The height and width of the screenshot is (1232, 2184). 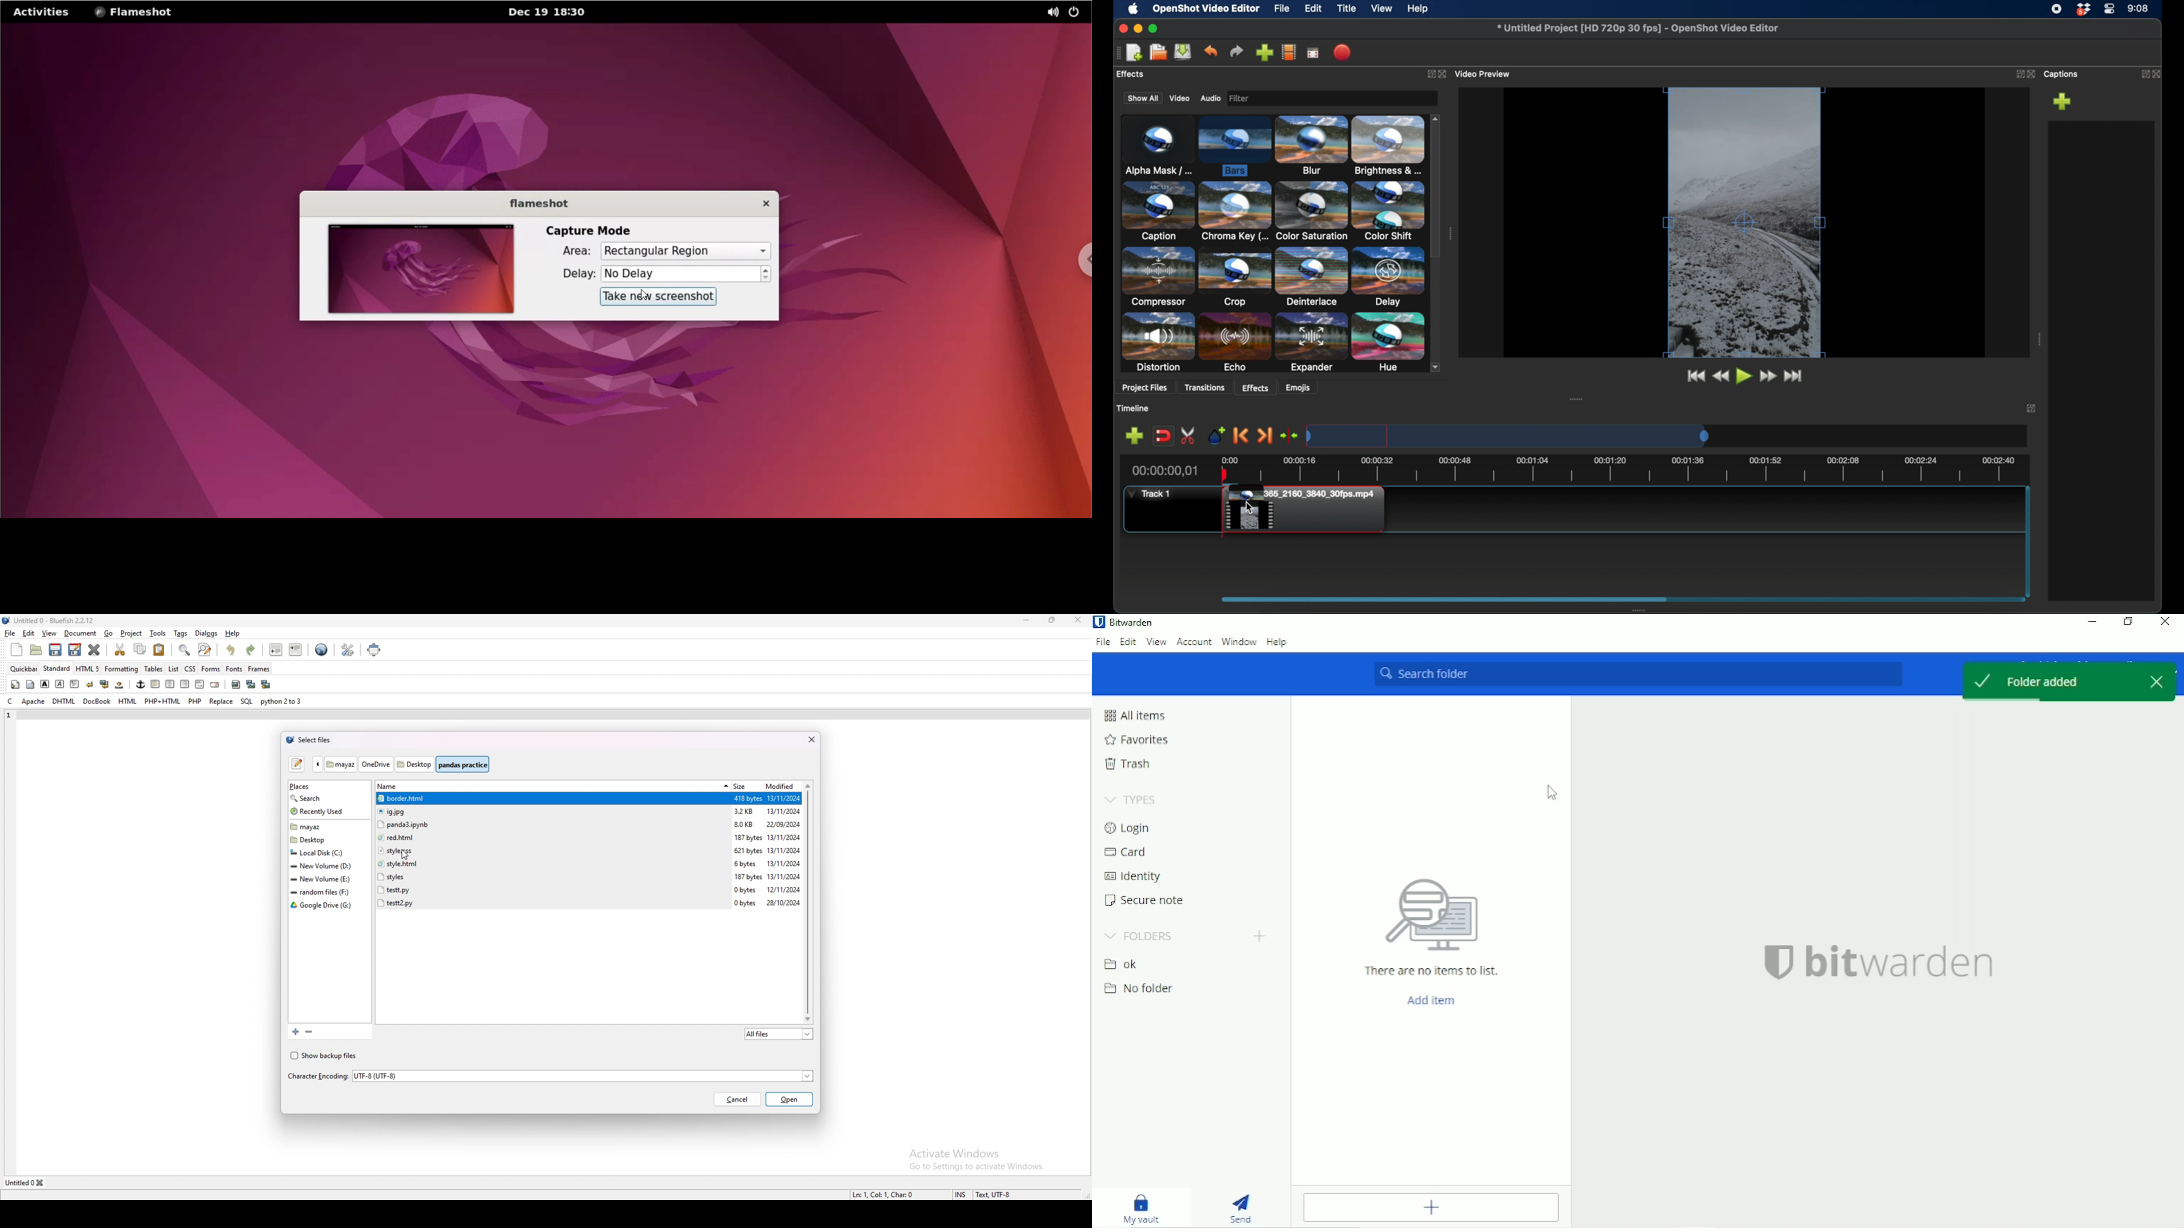 I want to click on video, so click(x=1180, y=98).